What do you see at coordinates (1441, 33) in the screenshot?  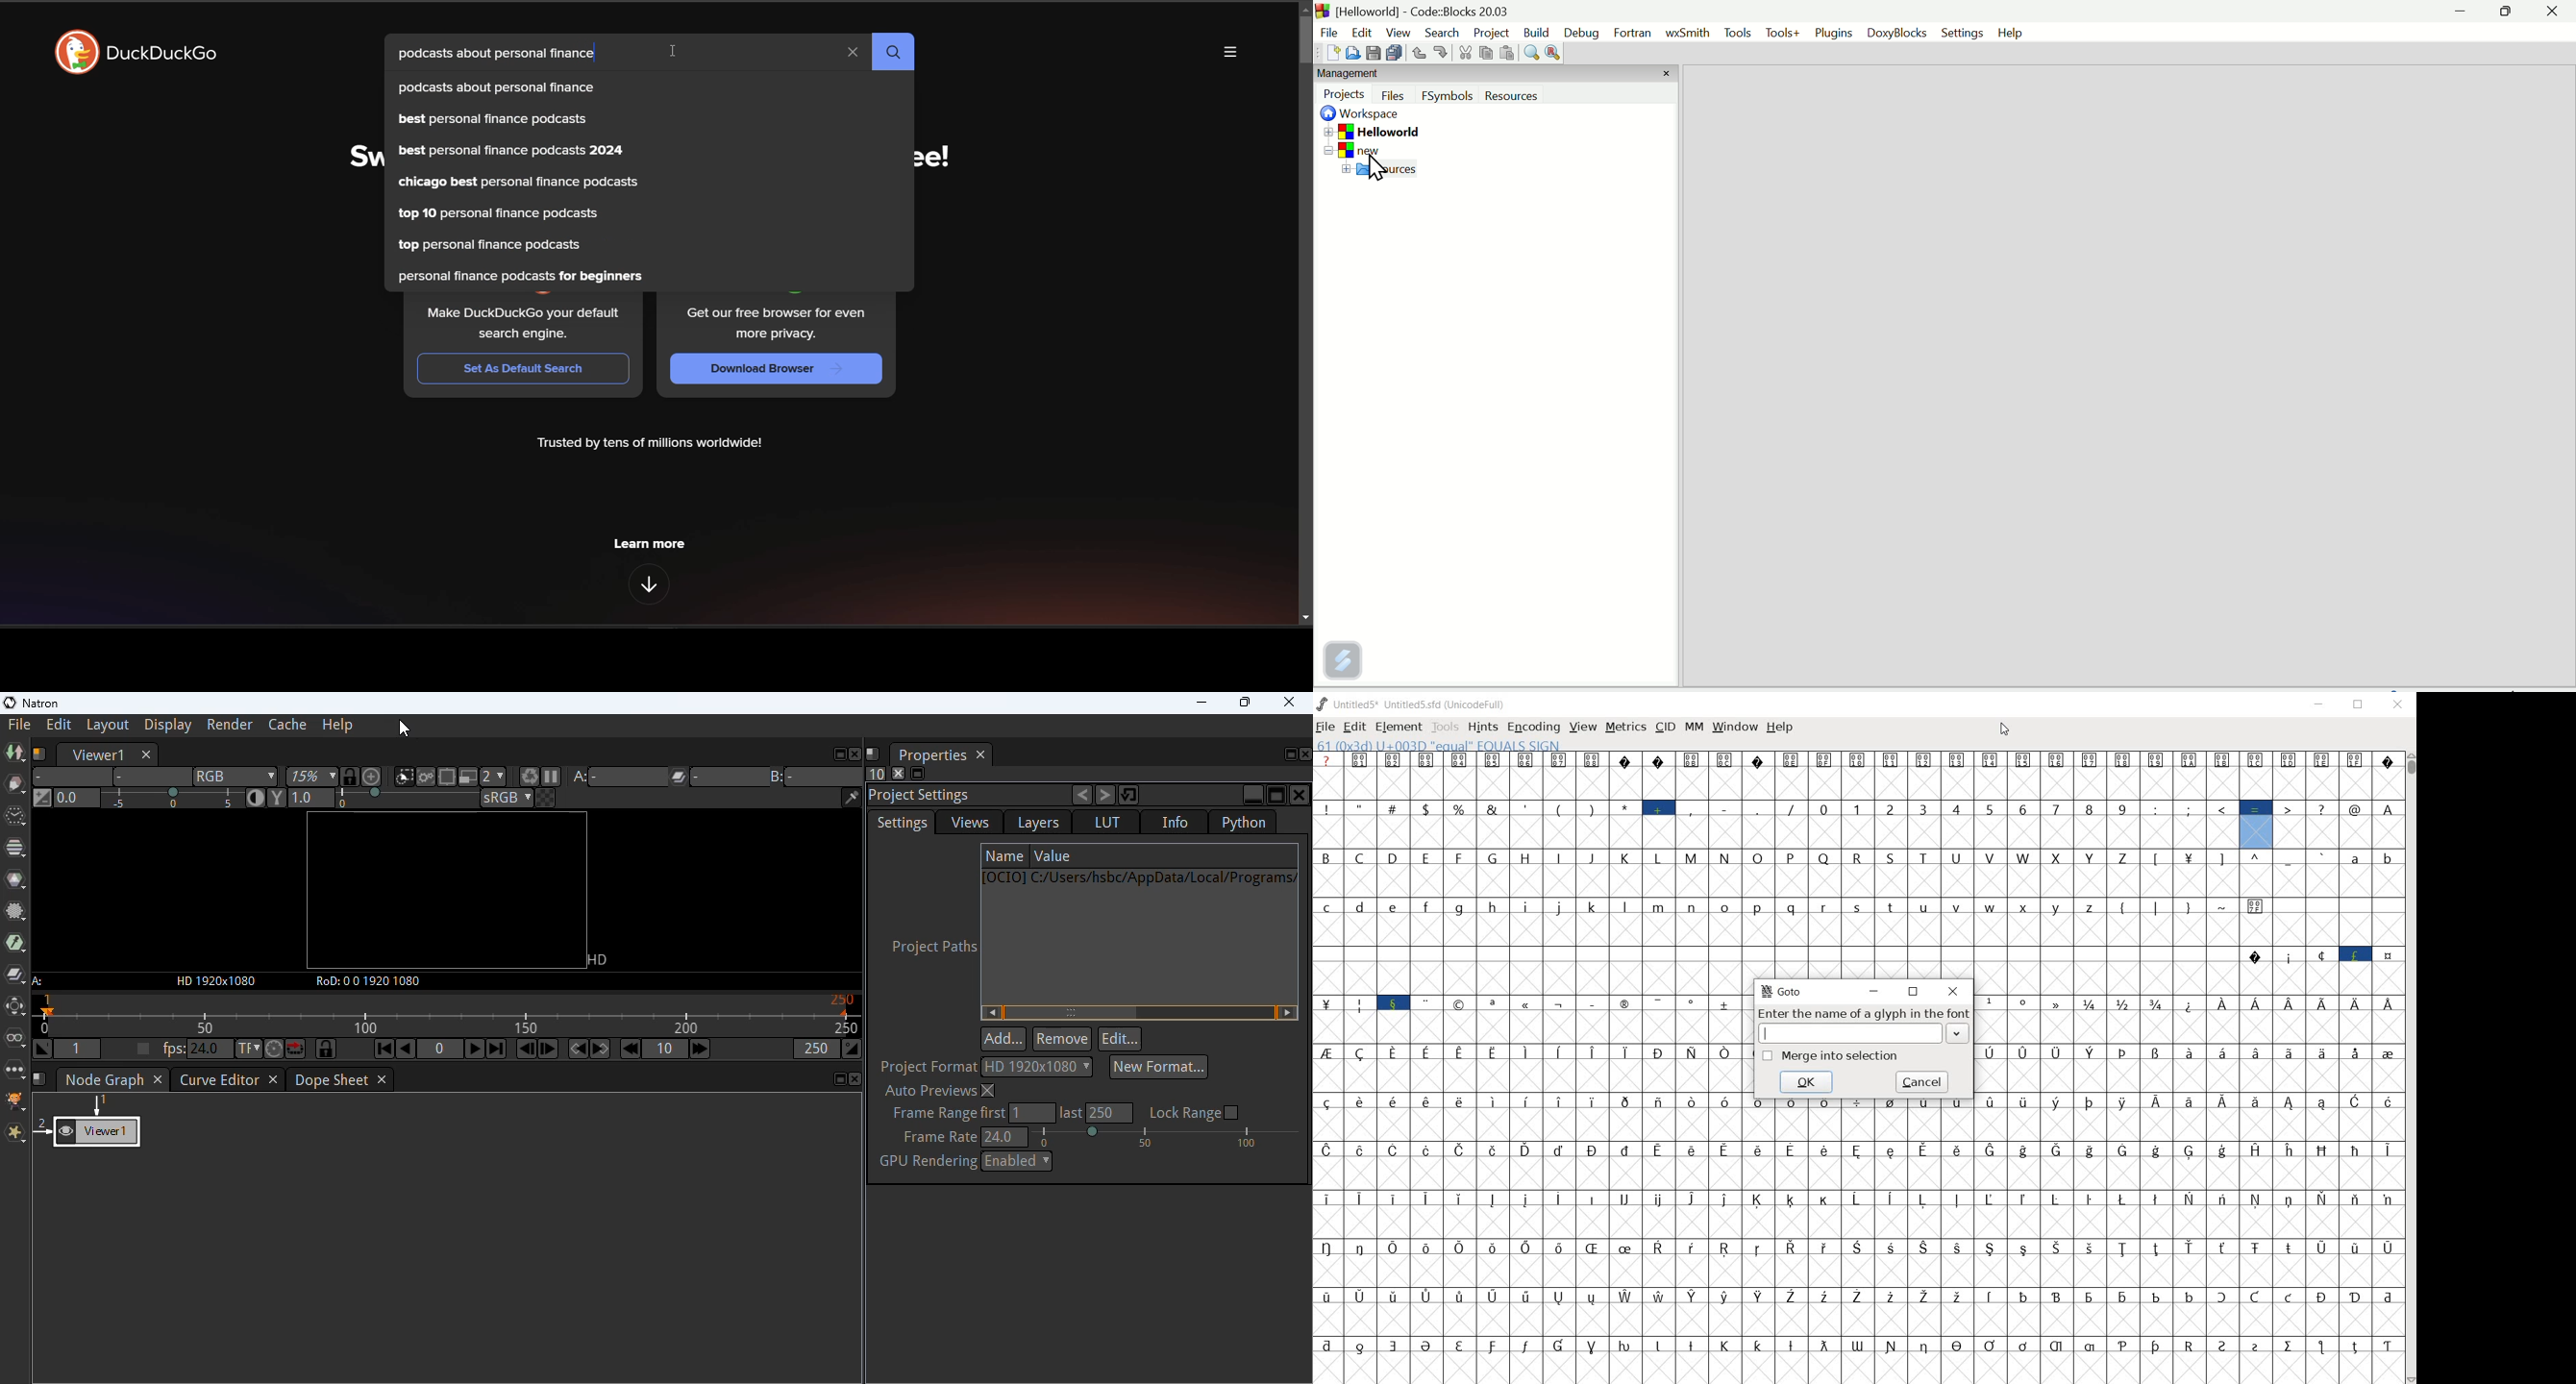 I see `Search` at bounding box center [1441, 33].